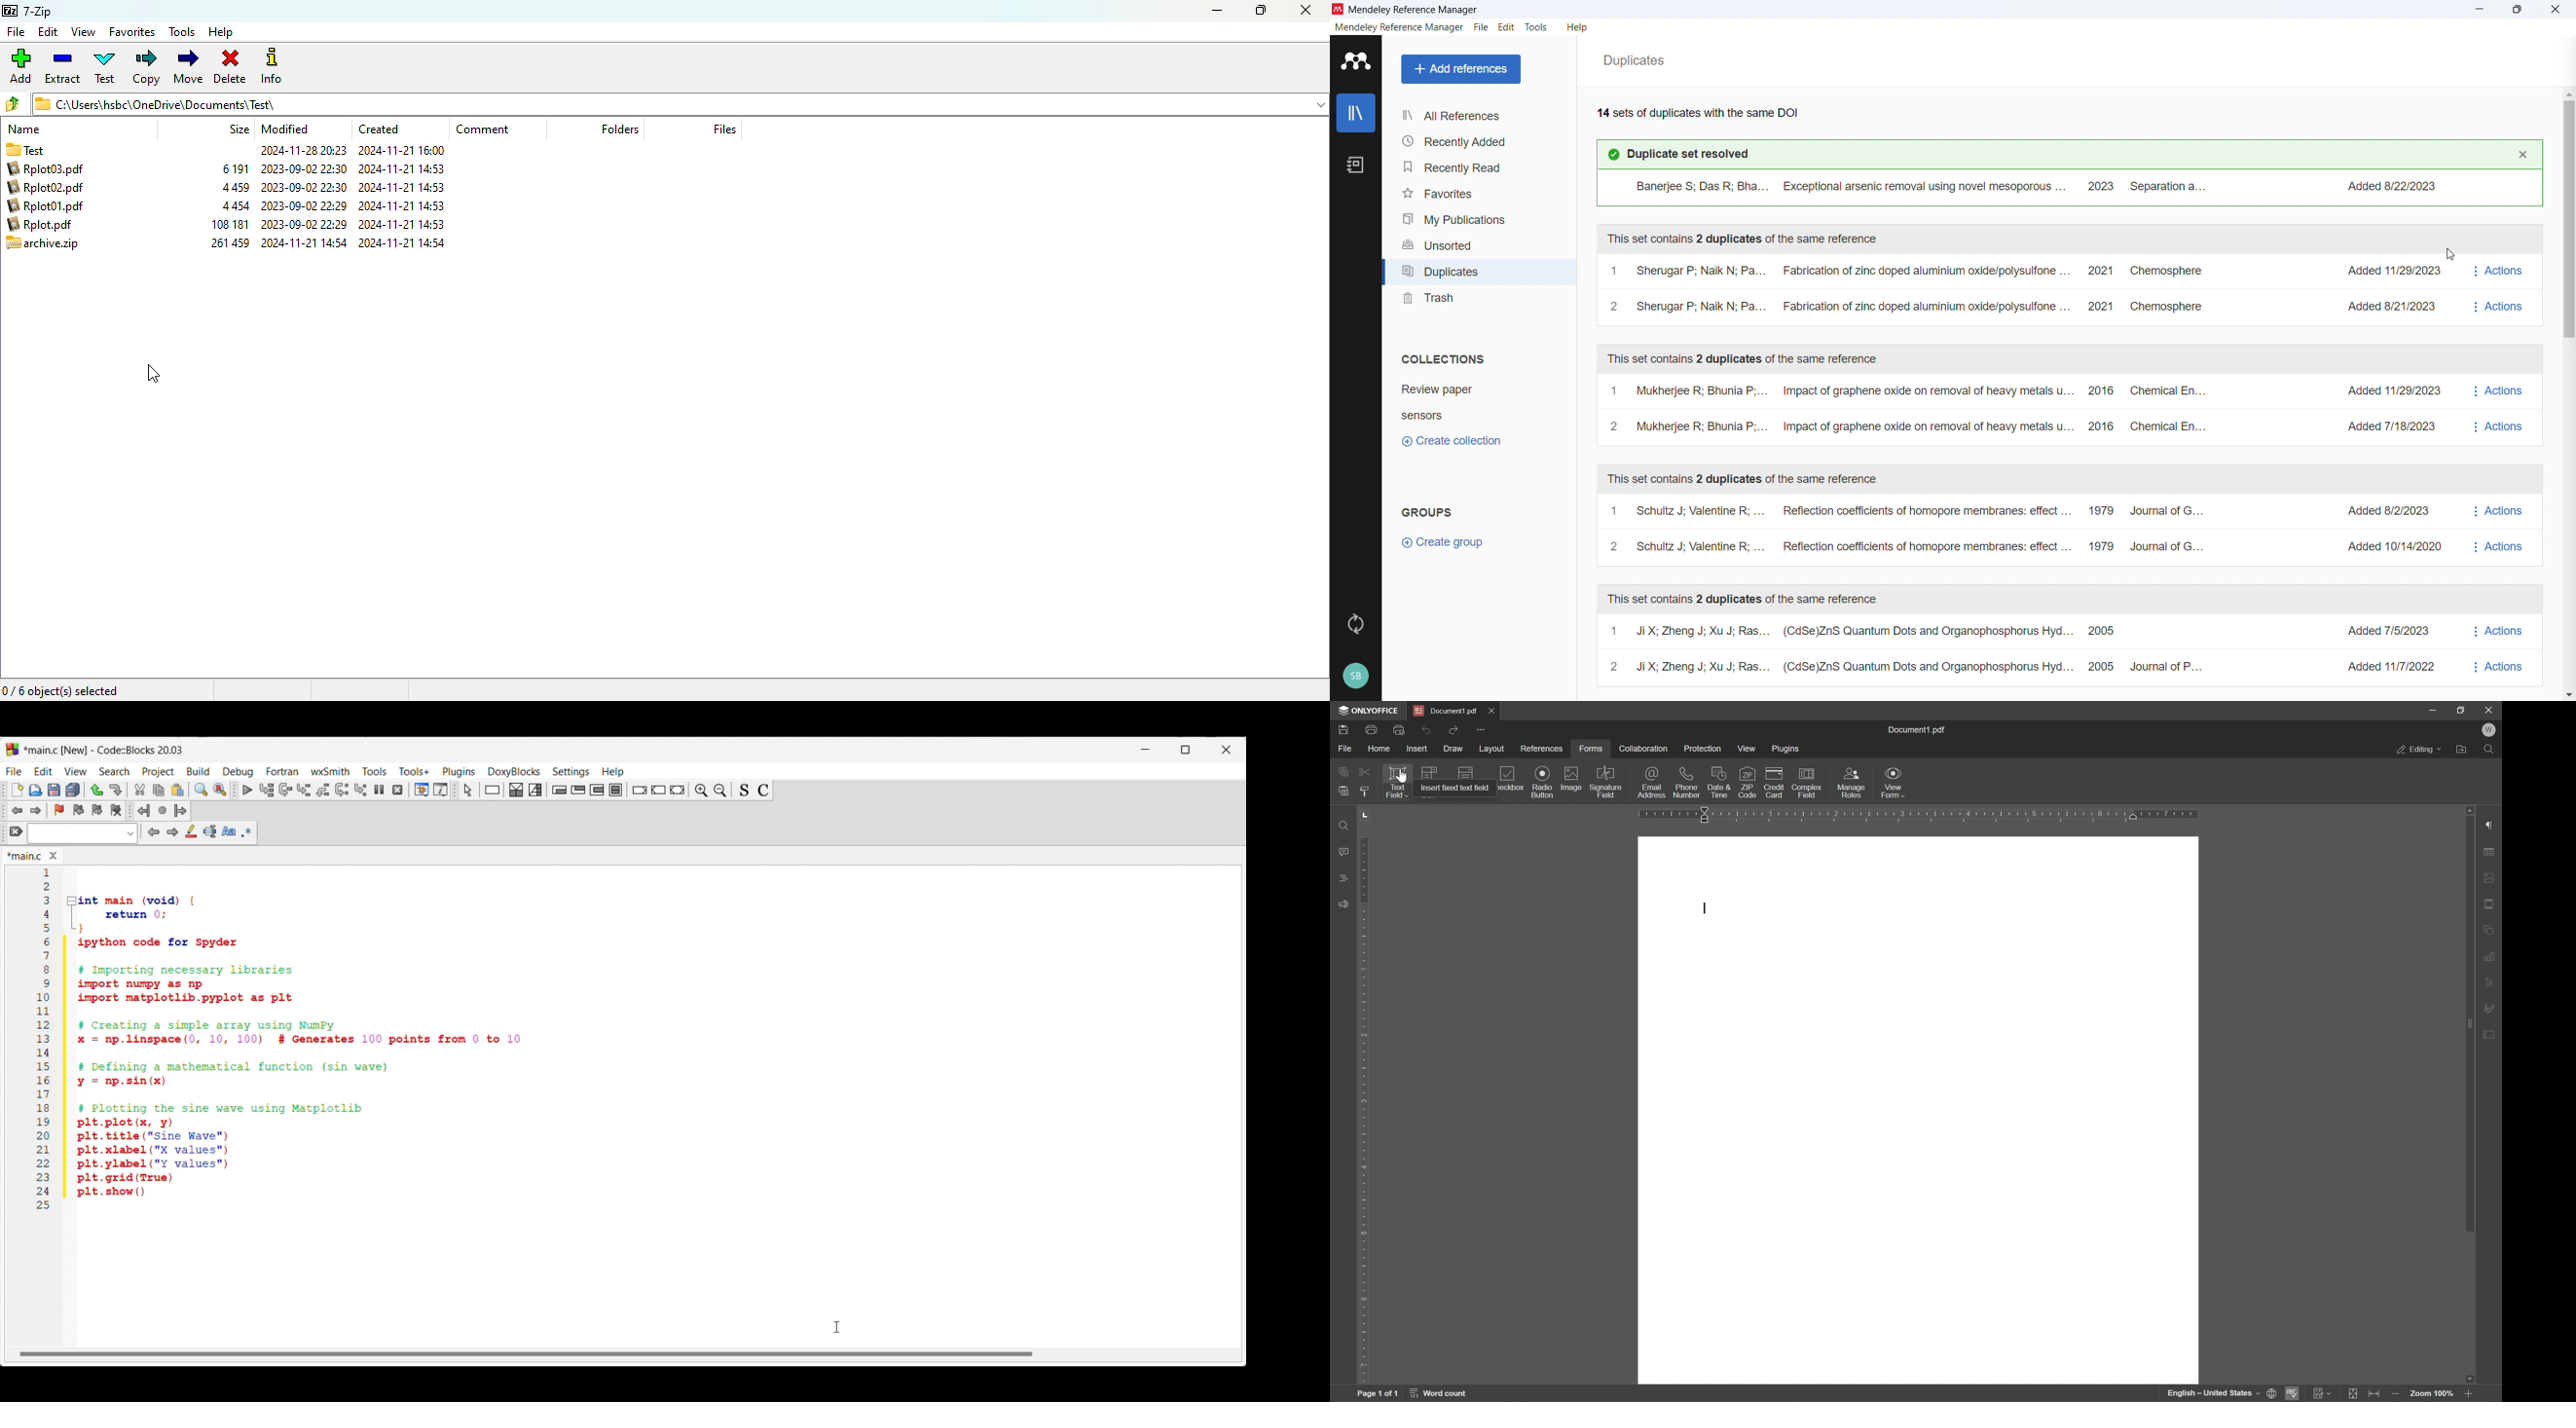 The image size is (2576, 1428). Describe the element at coordinates (2568, 92) in the screenshot. I see `Scroll up` at that location.